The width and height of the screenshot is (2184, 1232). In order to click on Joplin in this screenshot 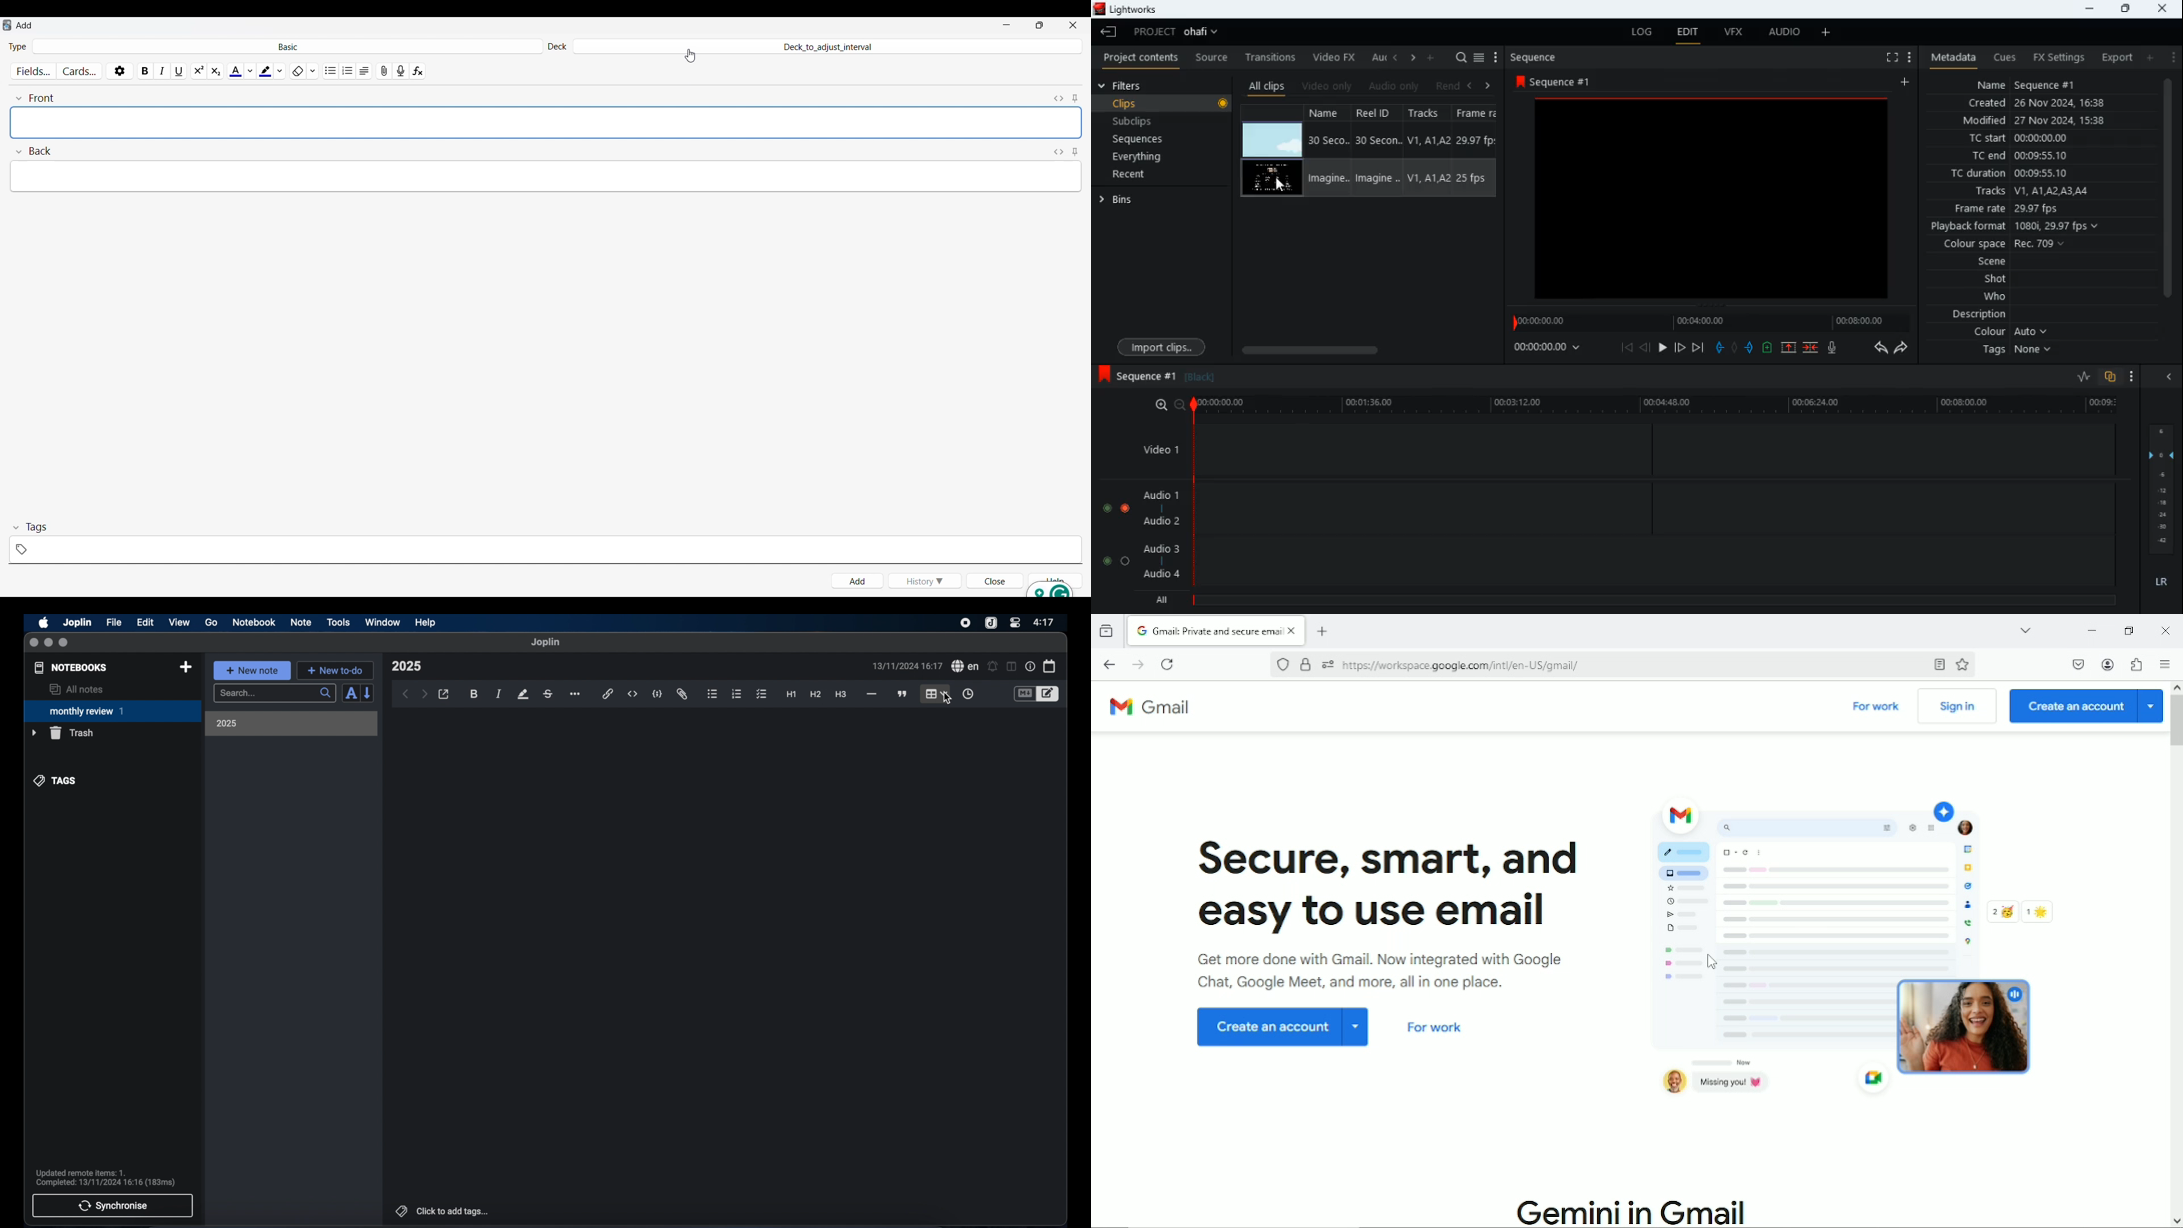, I will do `click(78, 623)`.